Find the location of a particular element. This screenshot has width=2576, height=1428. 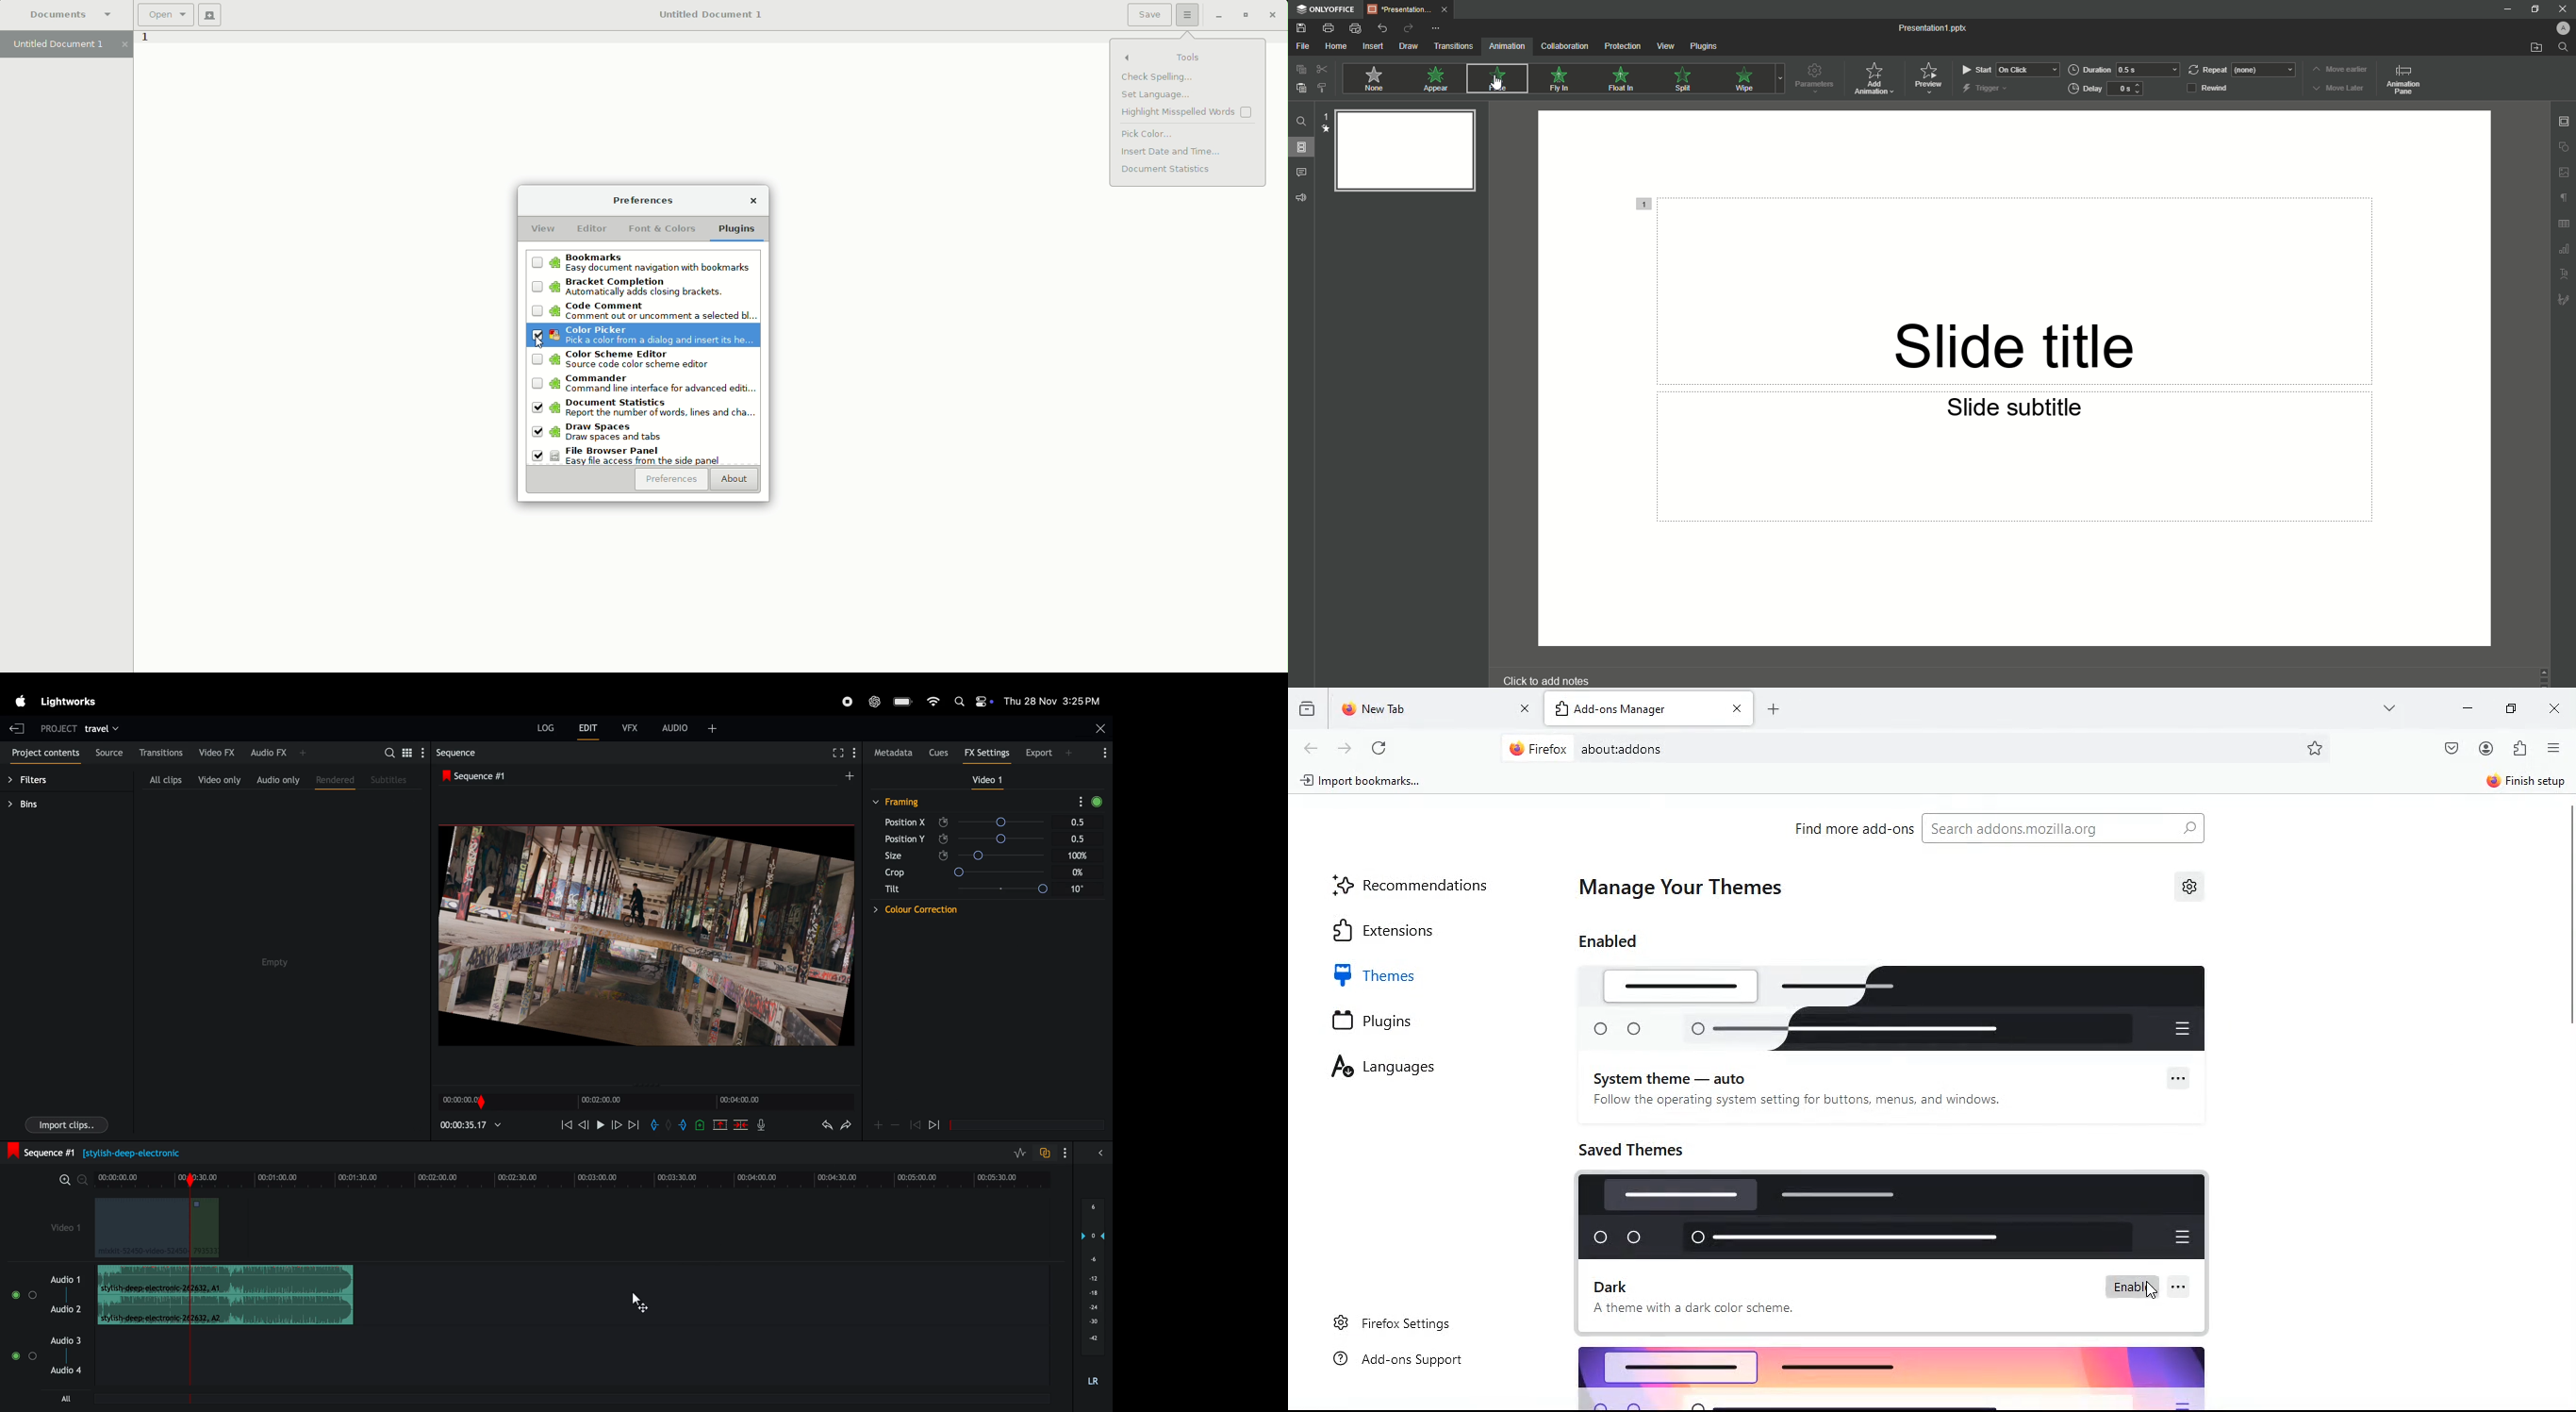

Slide Settings is located at coordinates (2564, 120).